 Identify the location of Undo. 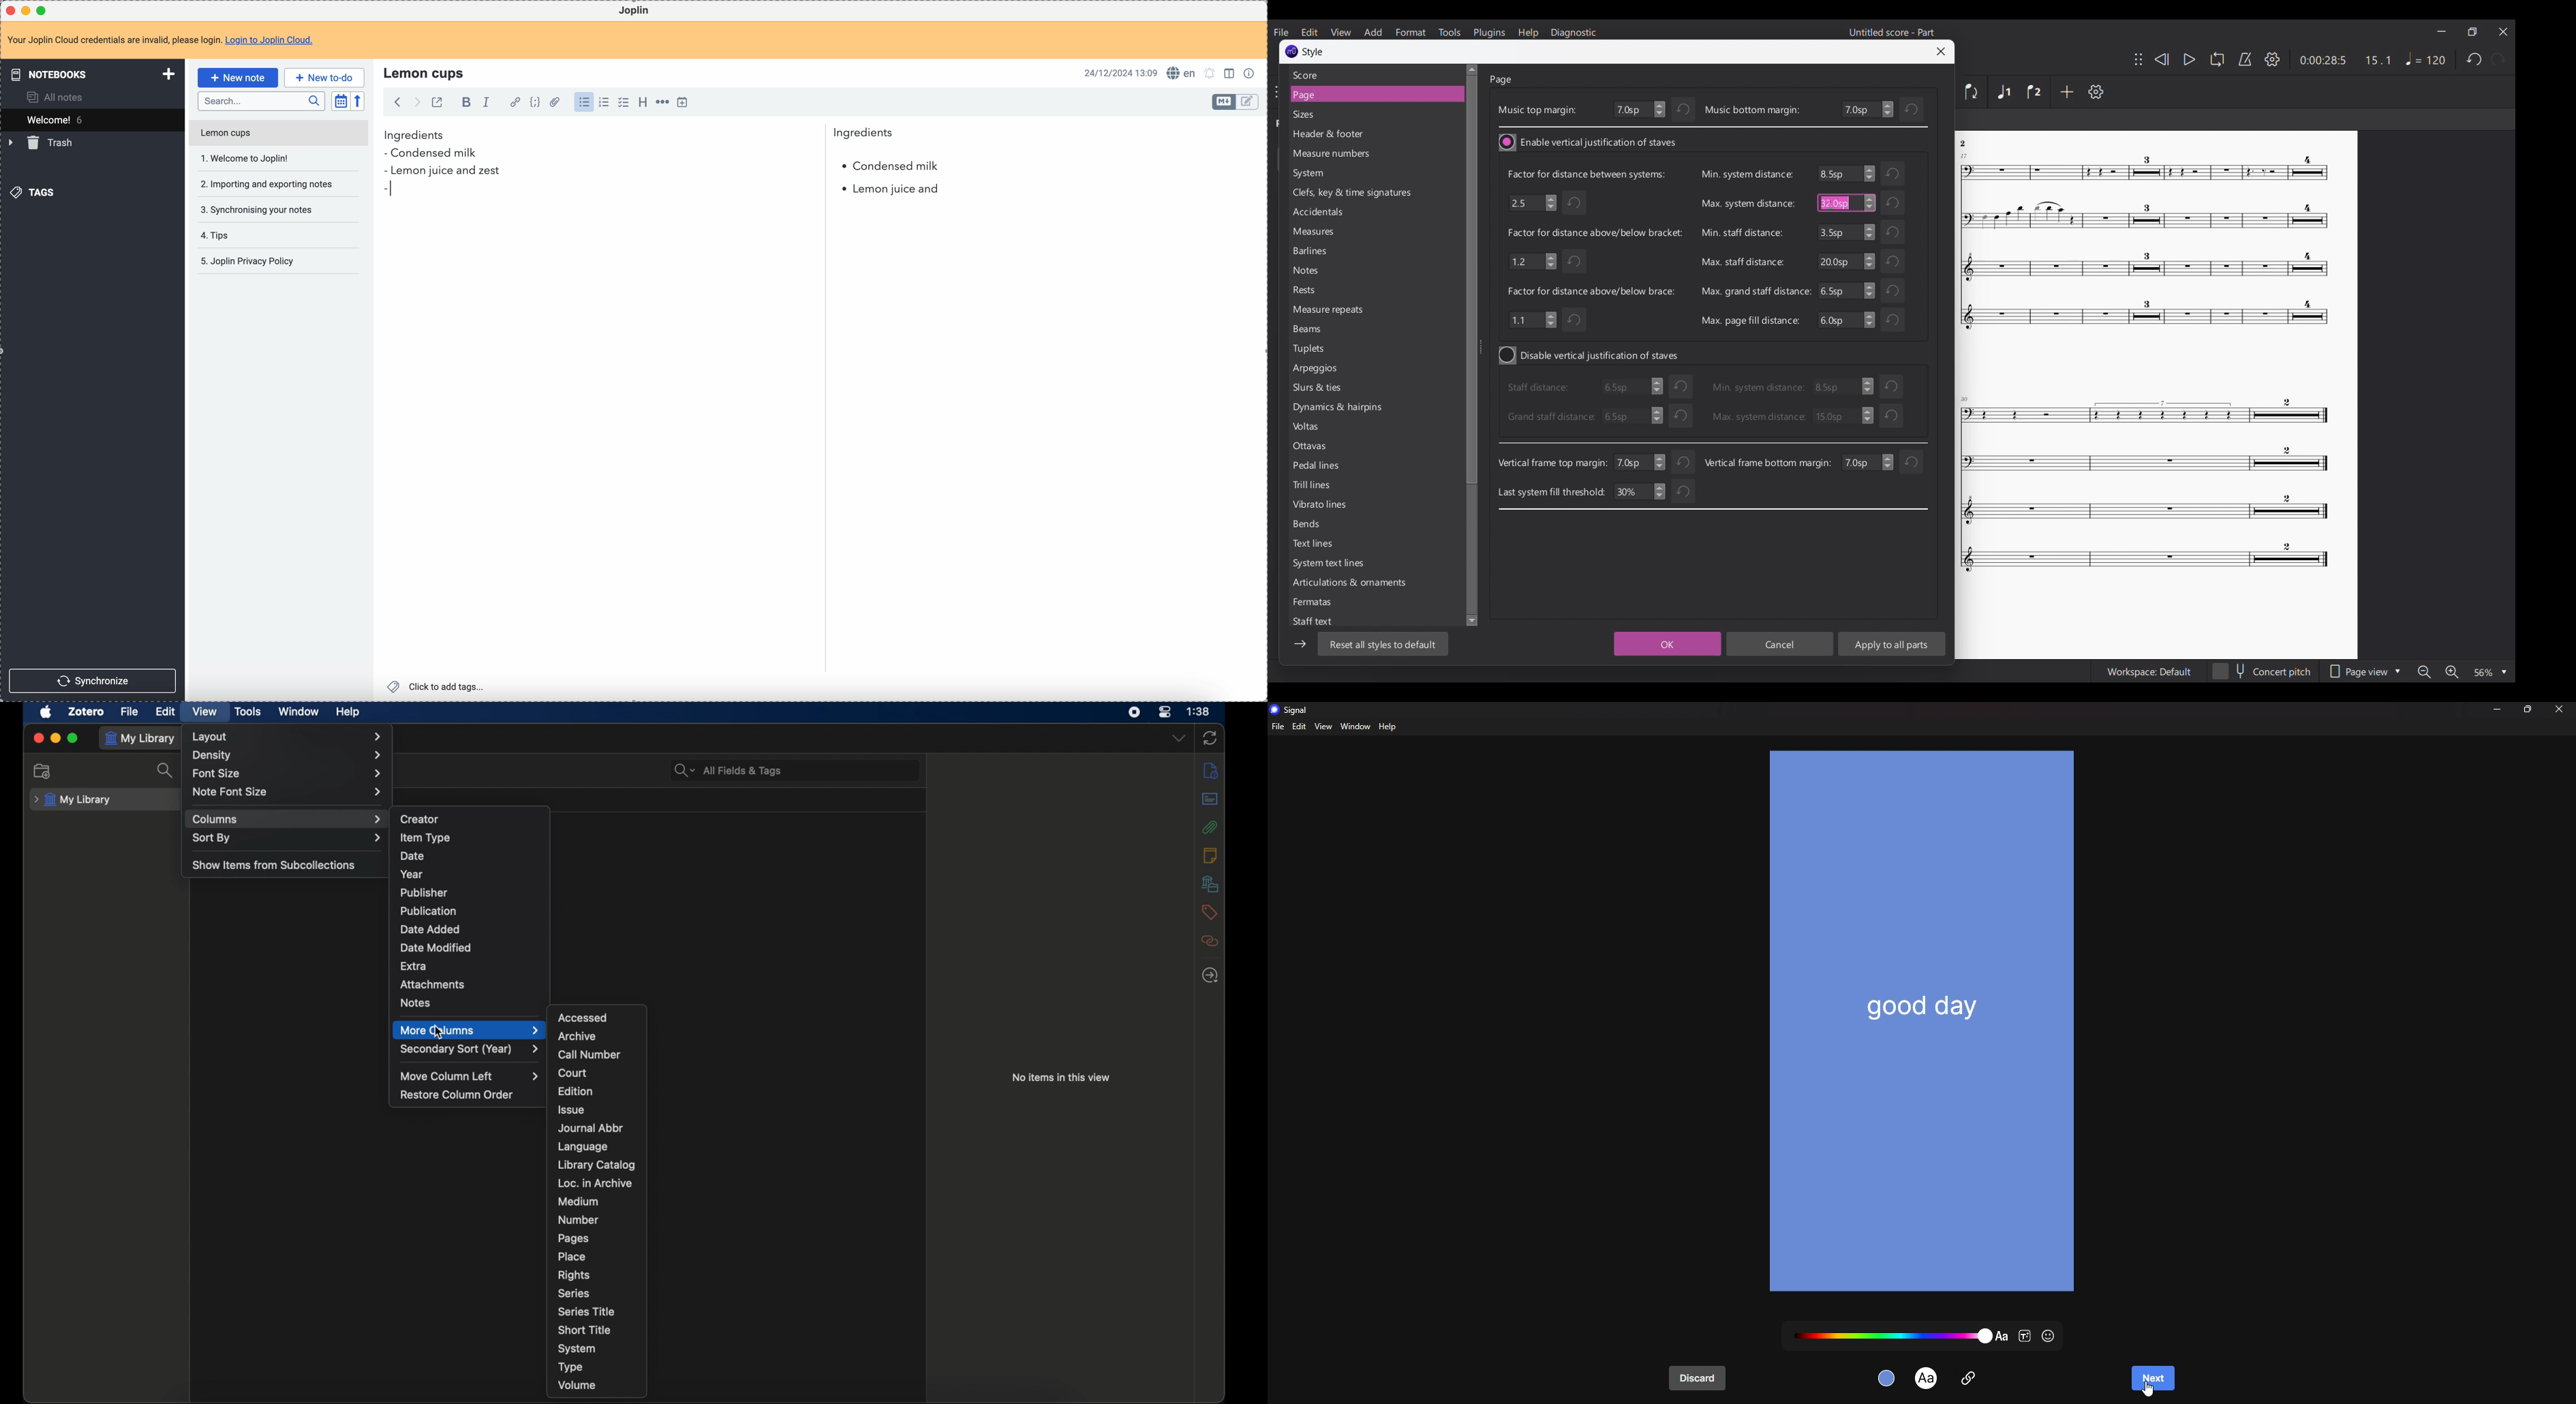
(1681, 493).